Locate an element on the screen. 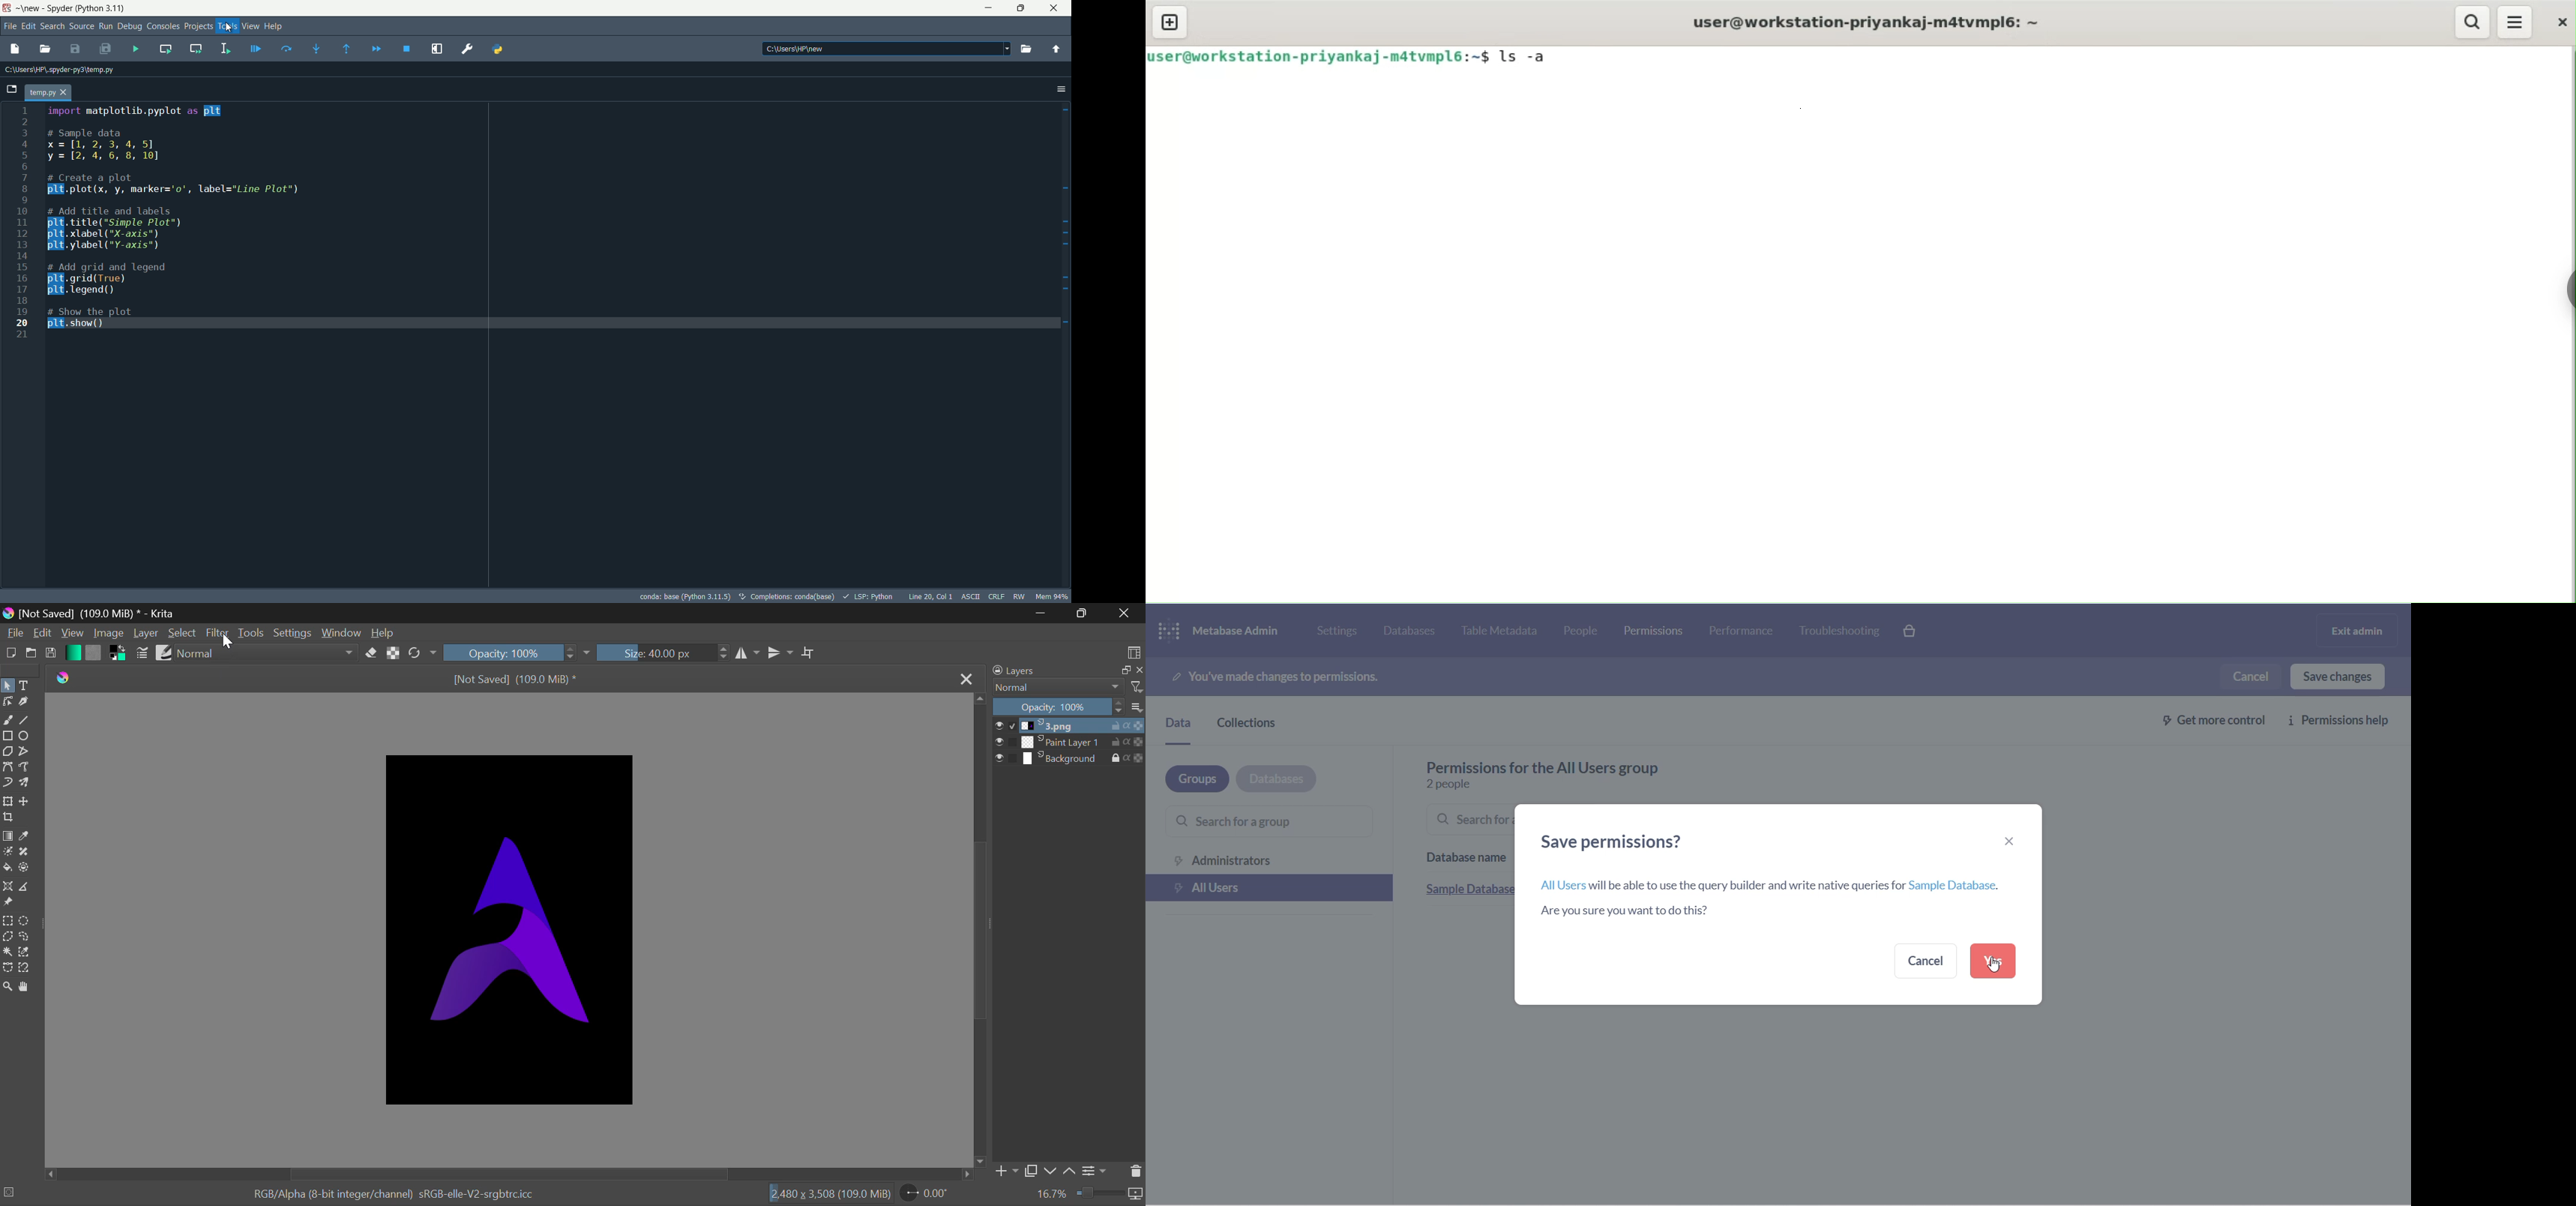 This screenshot has height=1232, width=2576. Gradient is located at coordinates (72, 652).